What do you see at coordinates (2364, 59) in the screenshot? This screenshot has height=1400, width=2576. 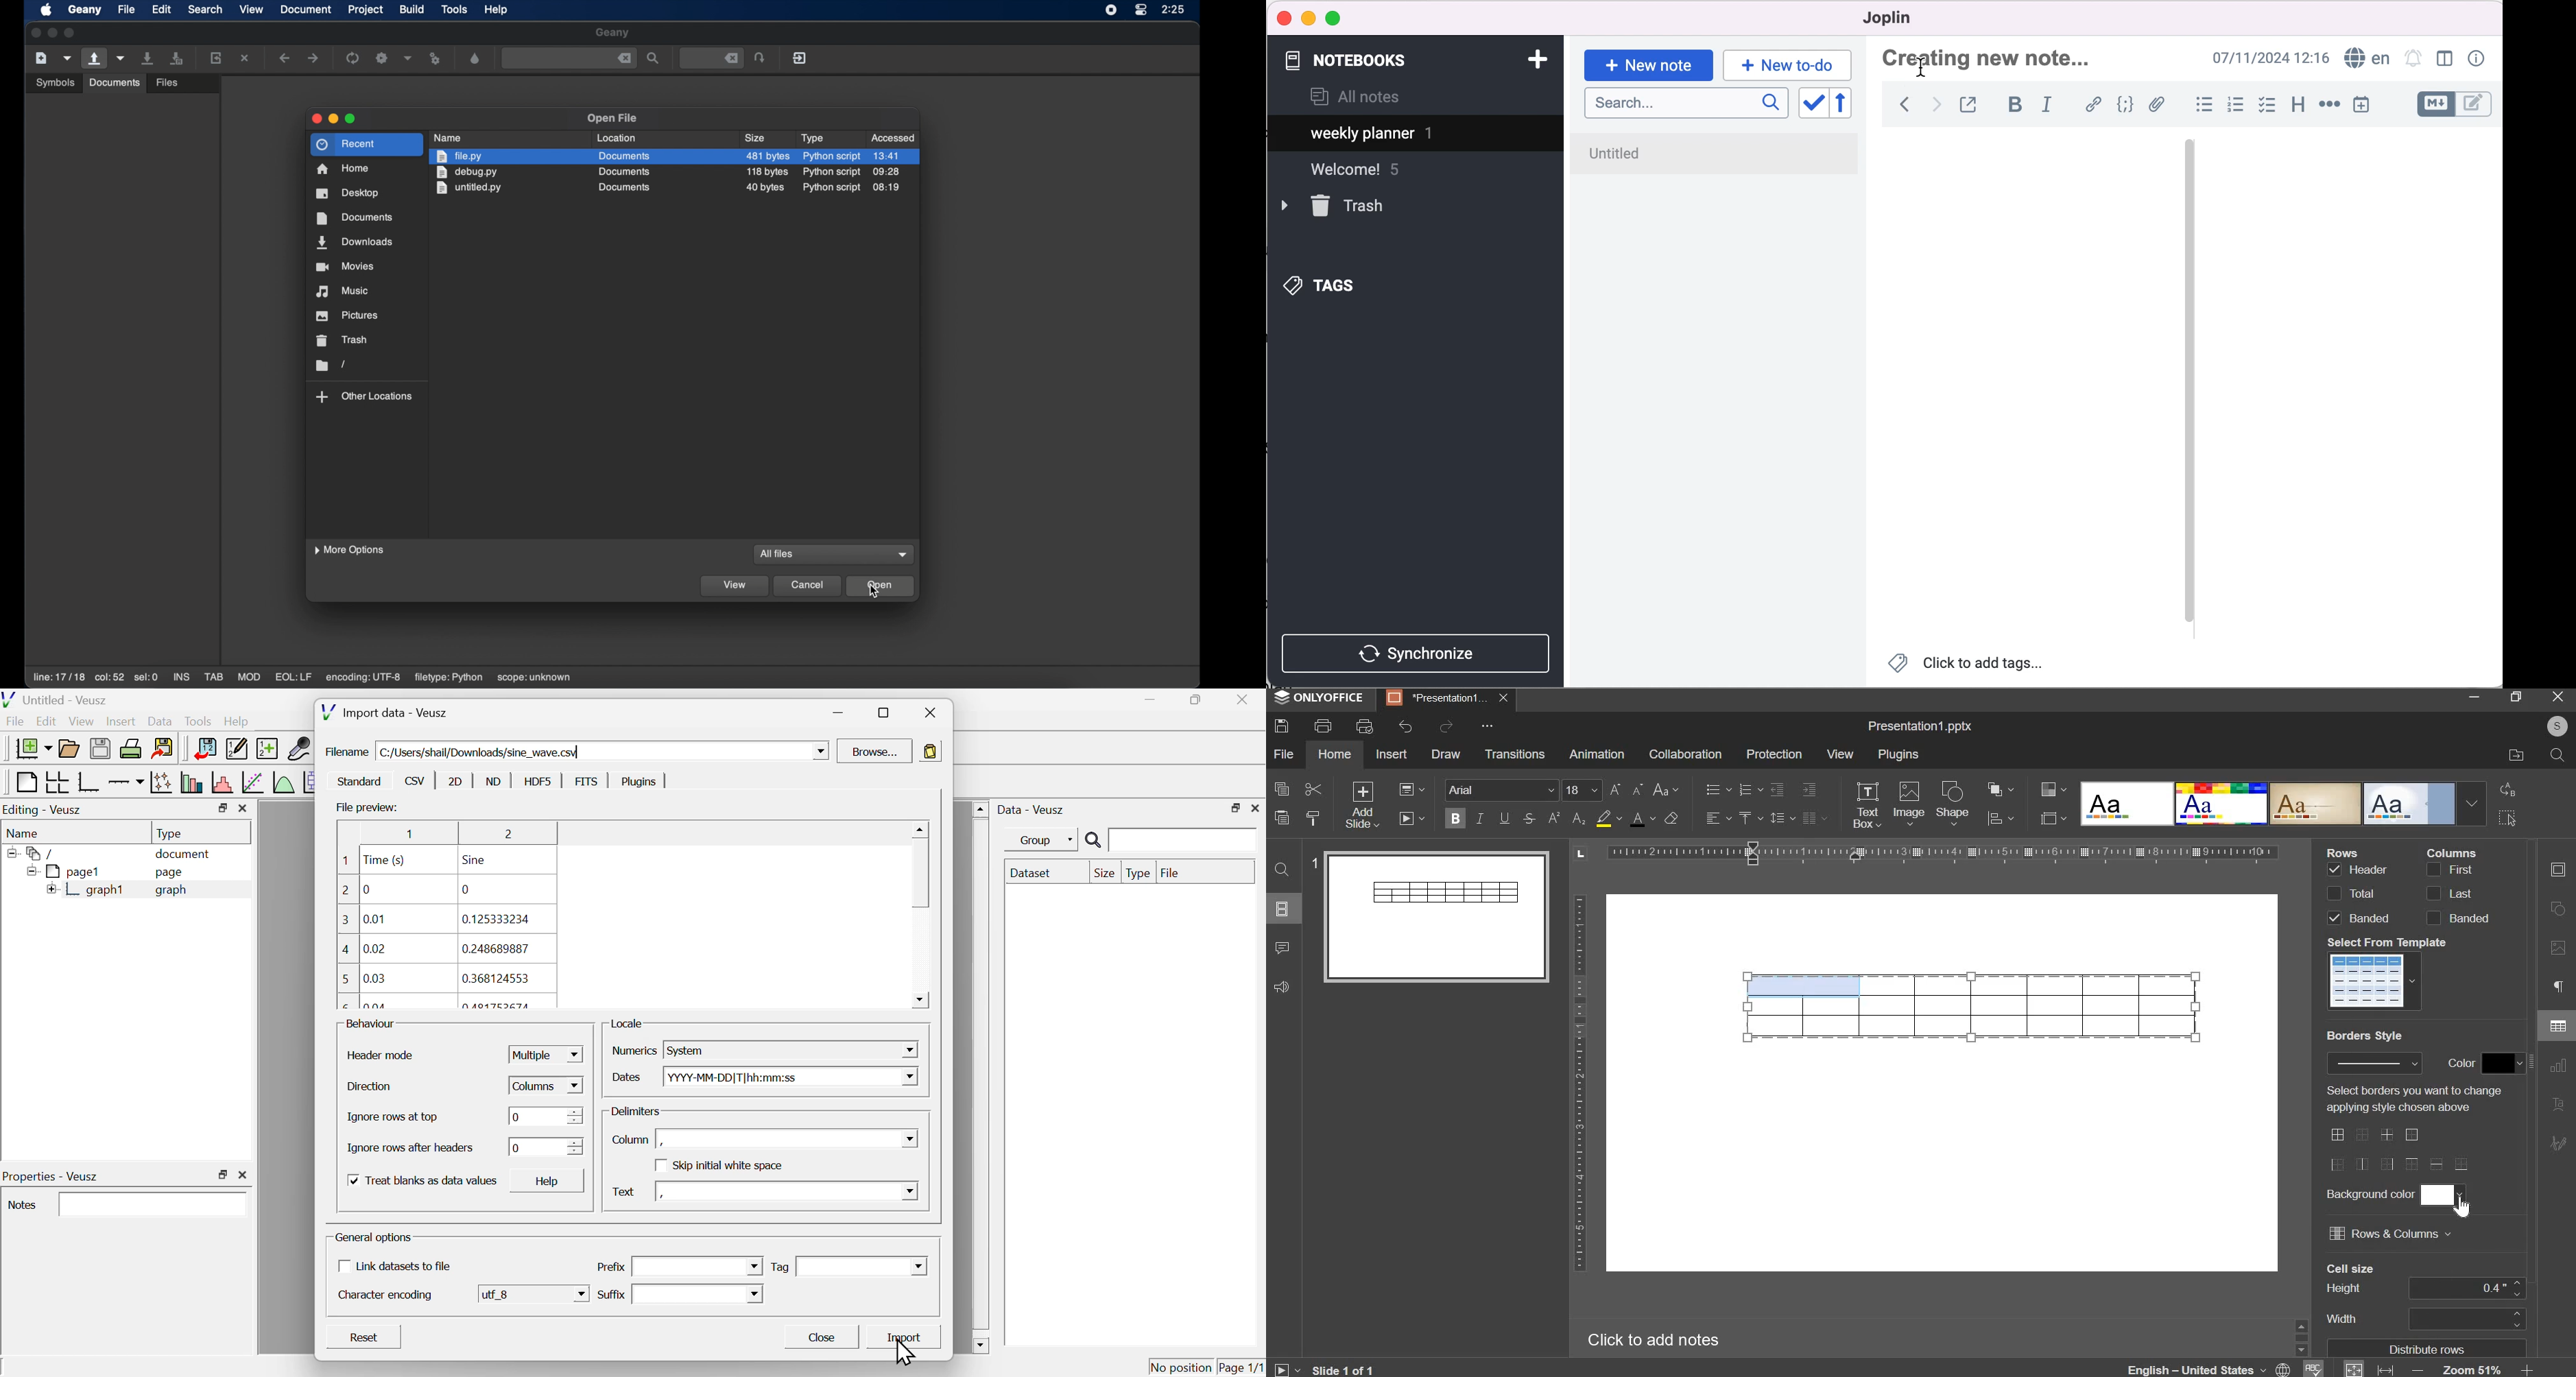 I see `language` at bounding box center [2364, 59].